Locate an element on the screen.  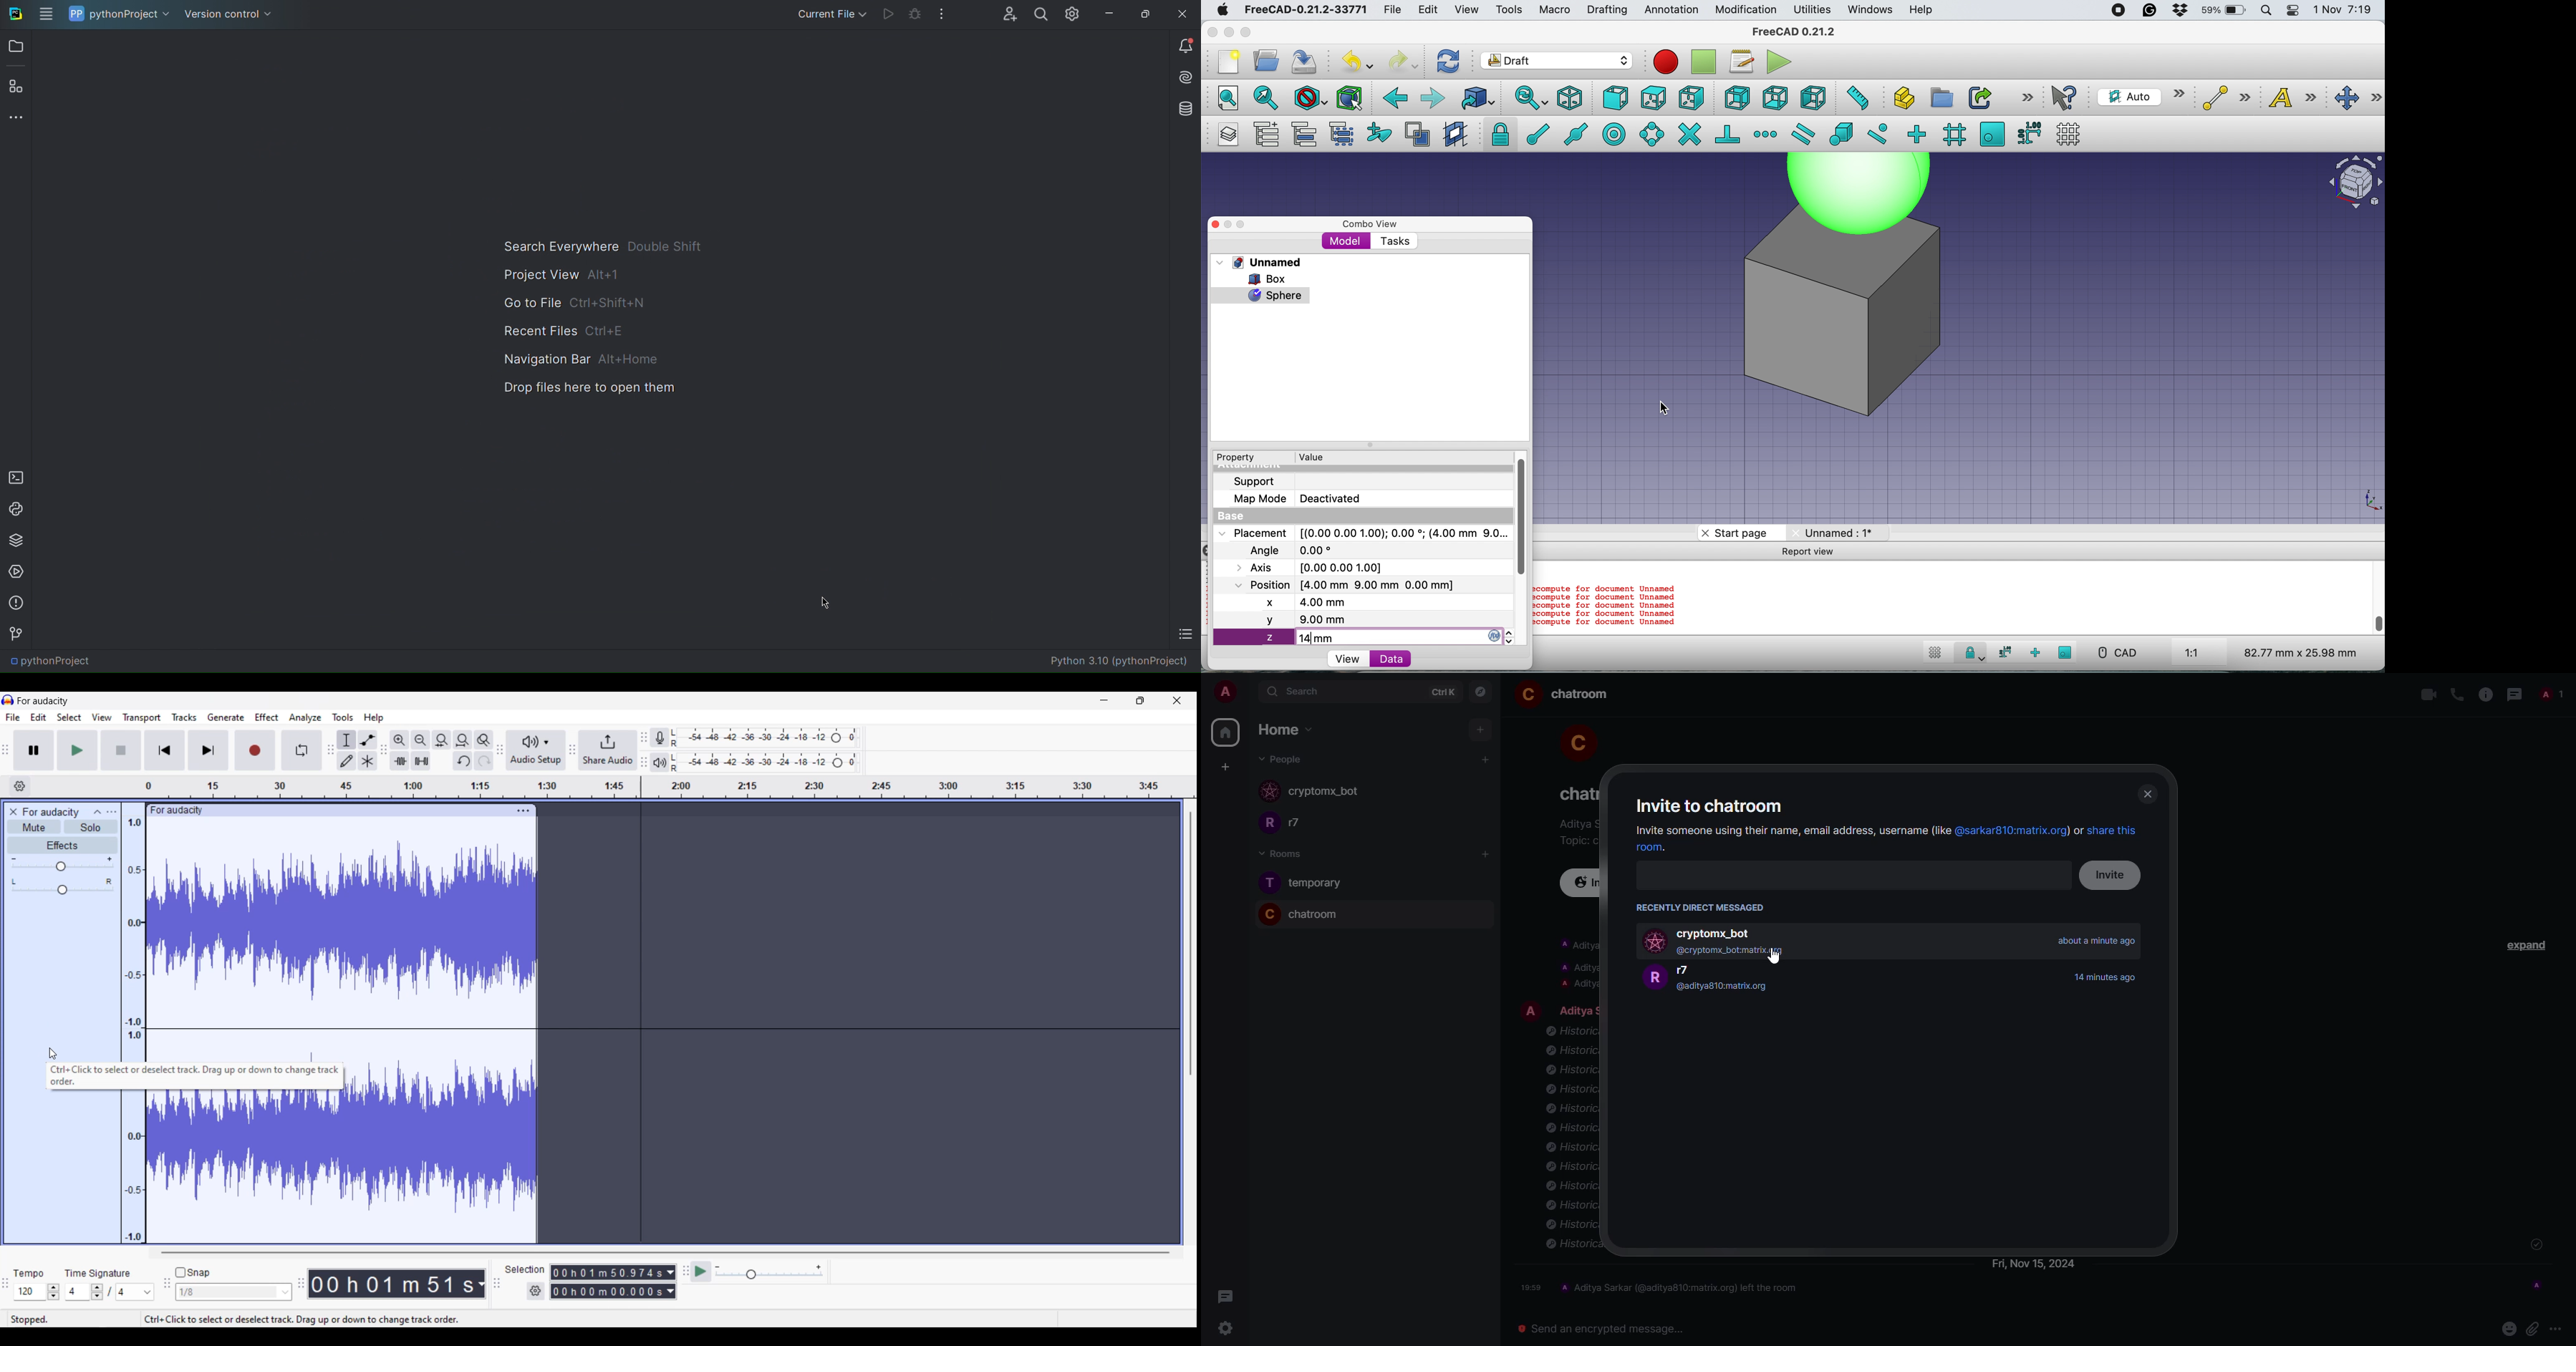
bounding box is located at coordinates (1349, 98).